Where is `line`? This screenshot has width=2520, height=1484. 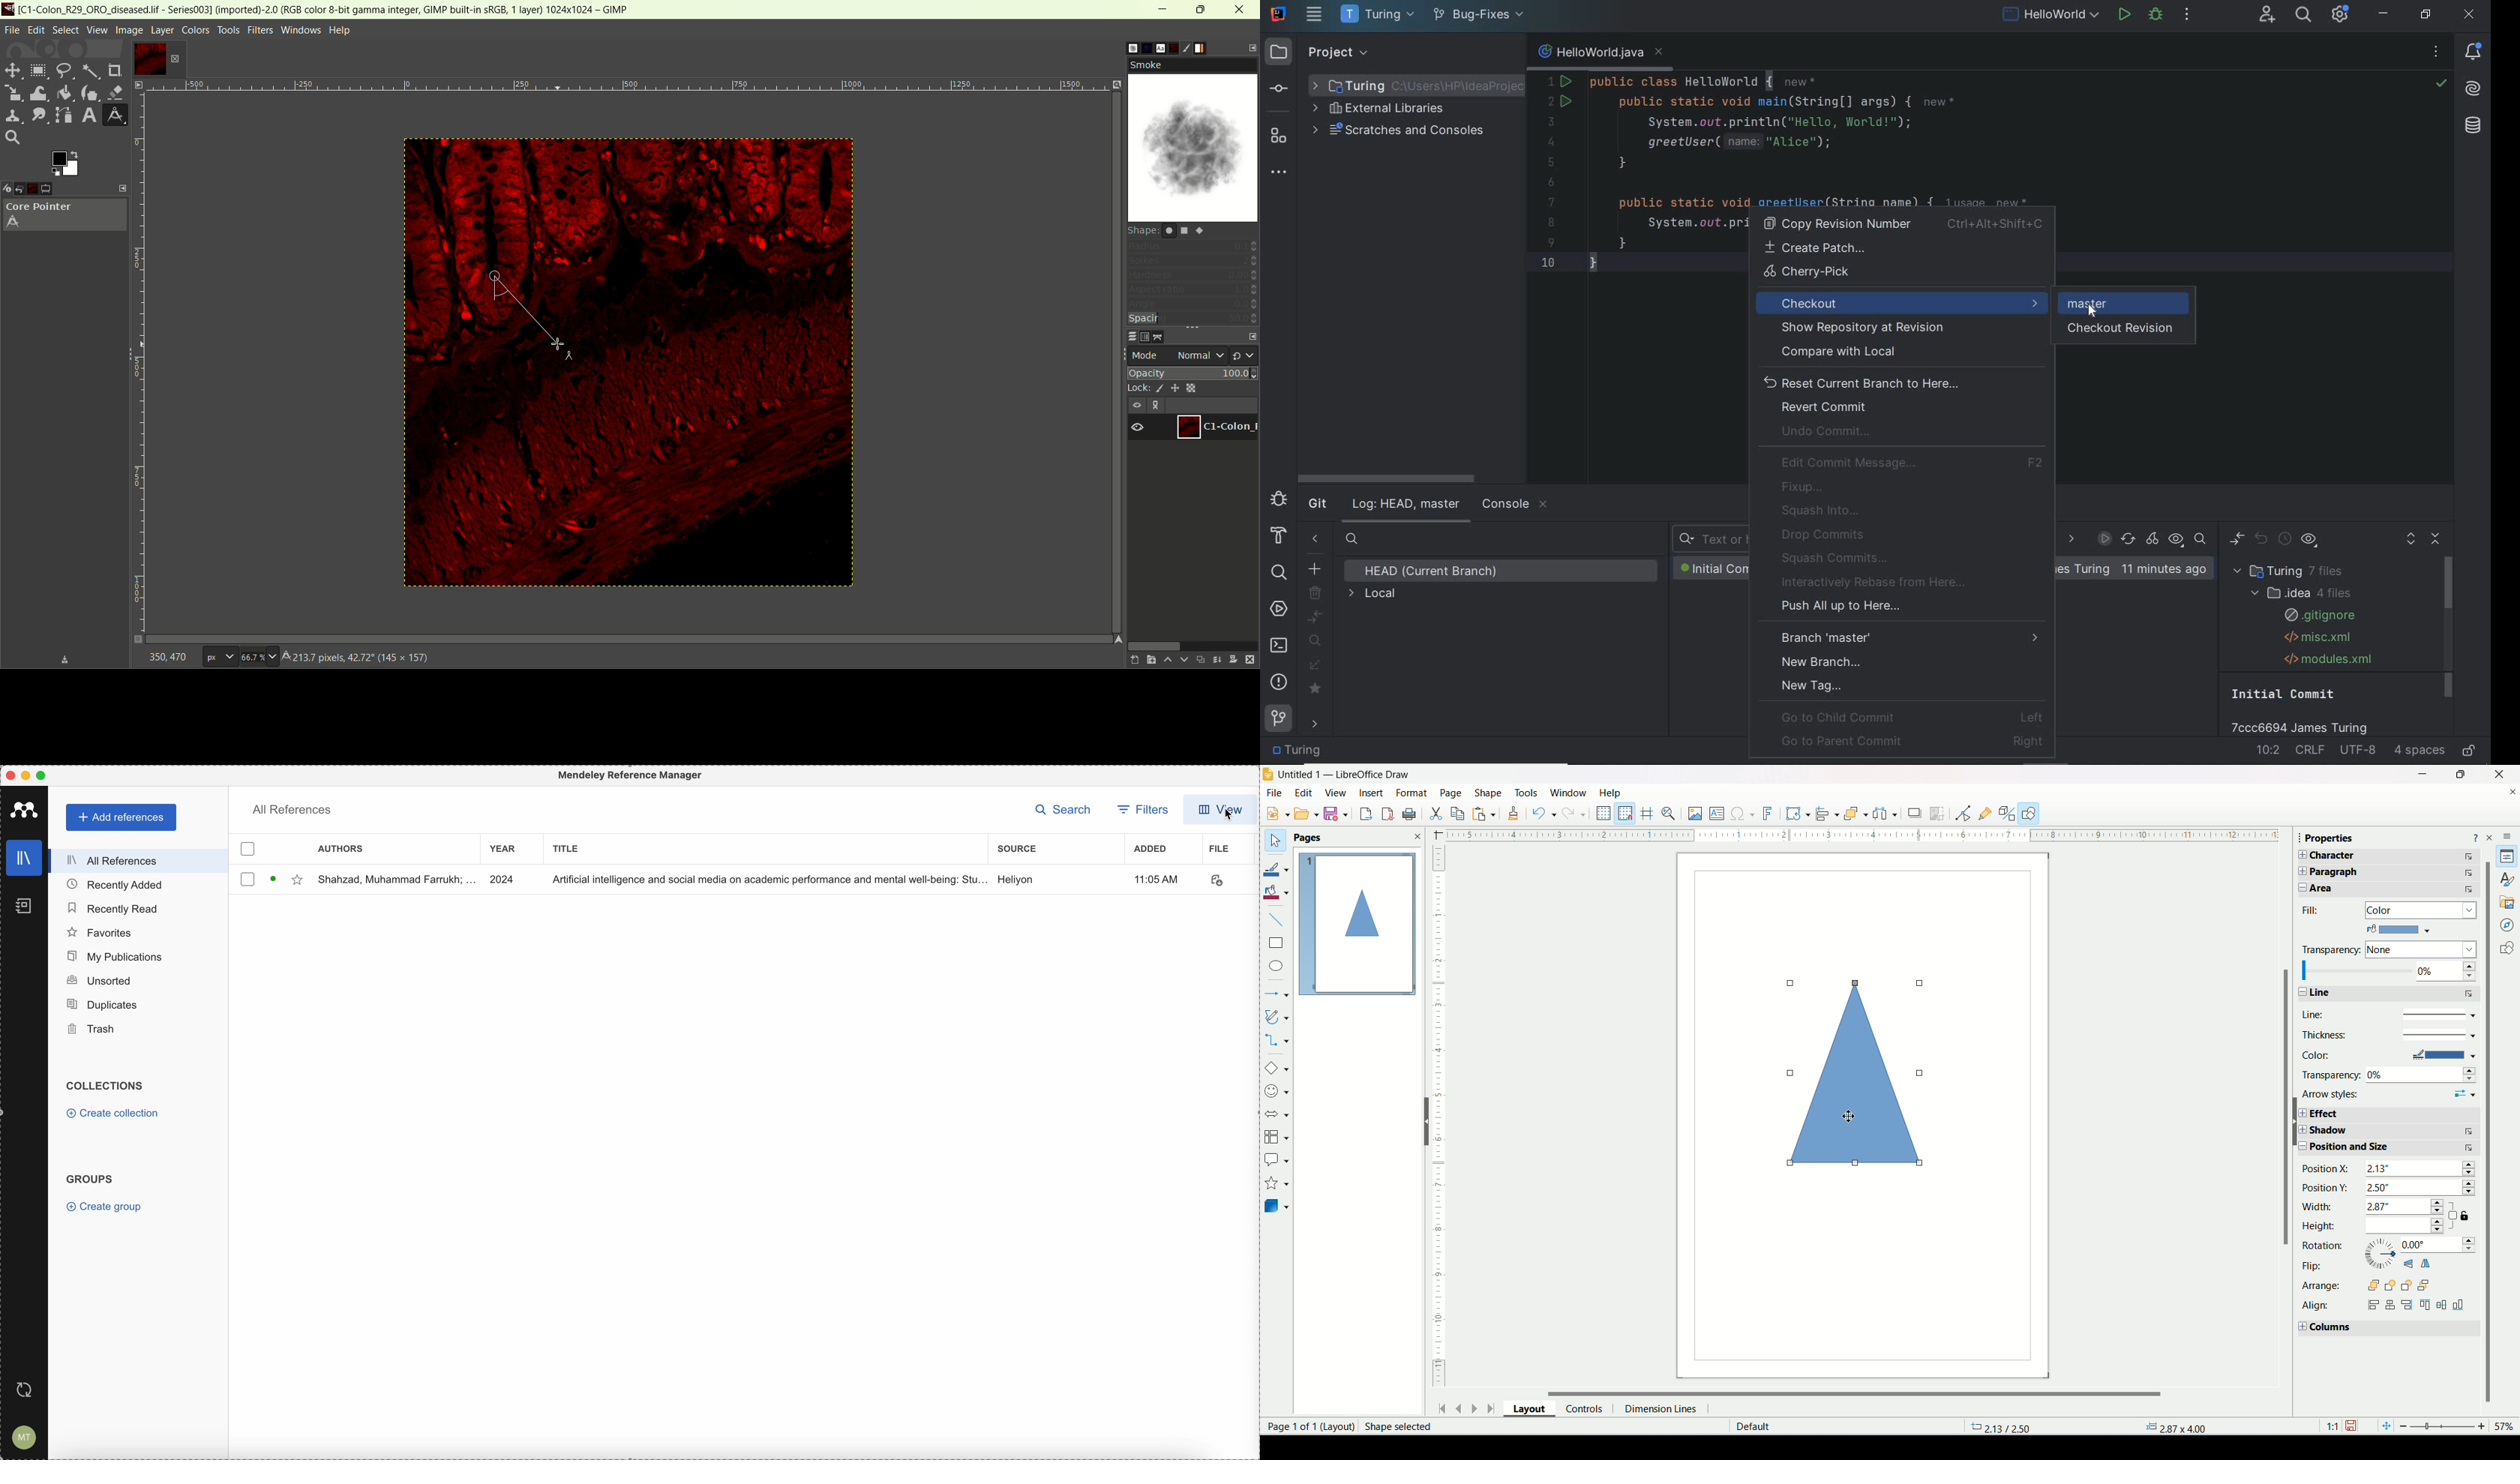 line is located at coordinates (2388, 1012).